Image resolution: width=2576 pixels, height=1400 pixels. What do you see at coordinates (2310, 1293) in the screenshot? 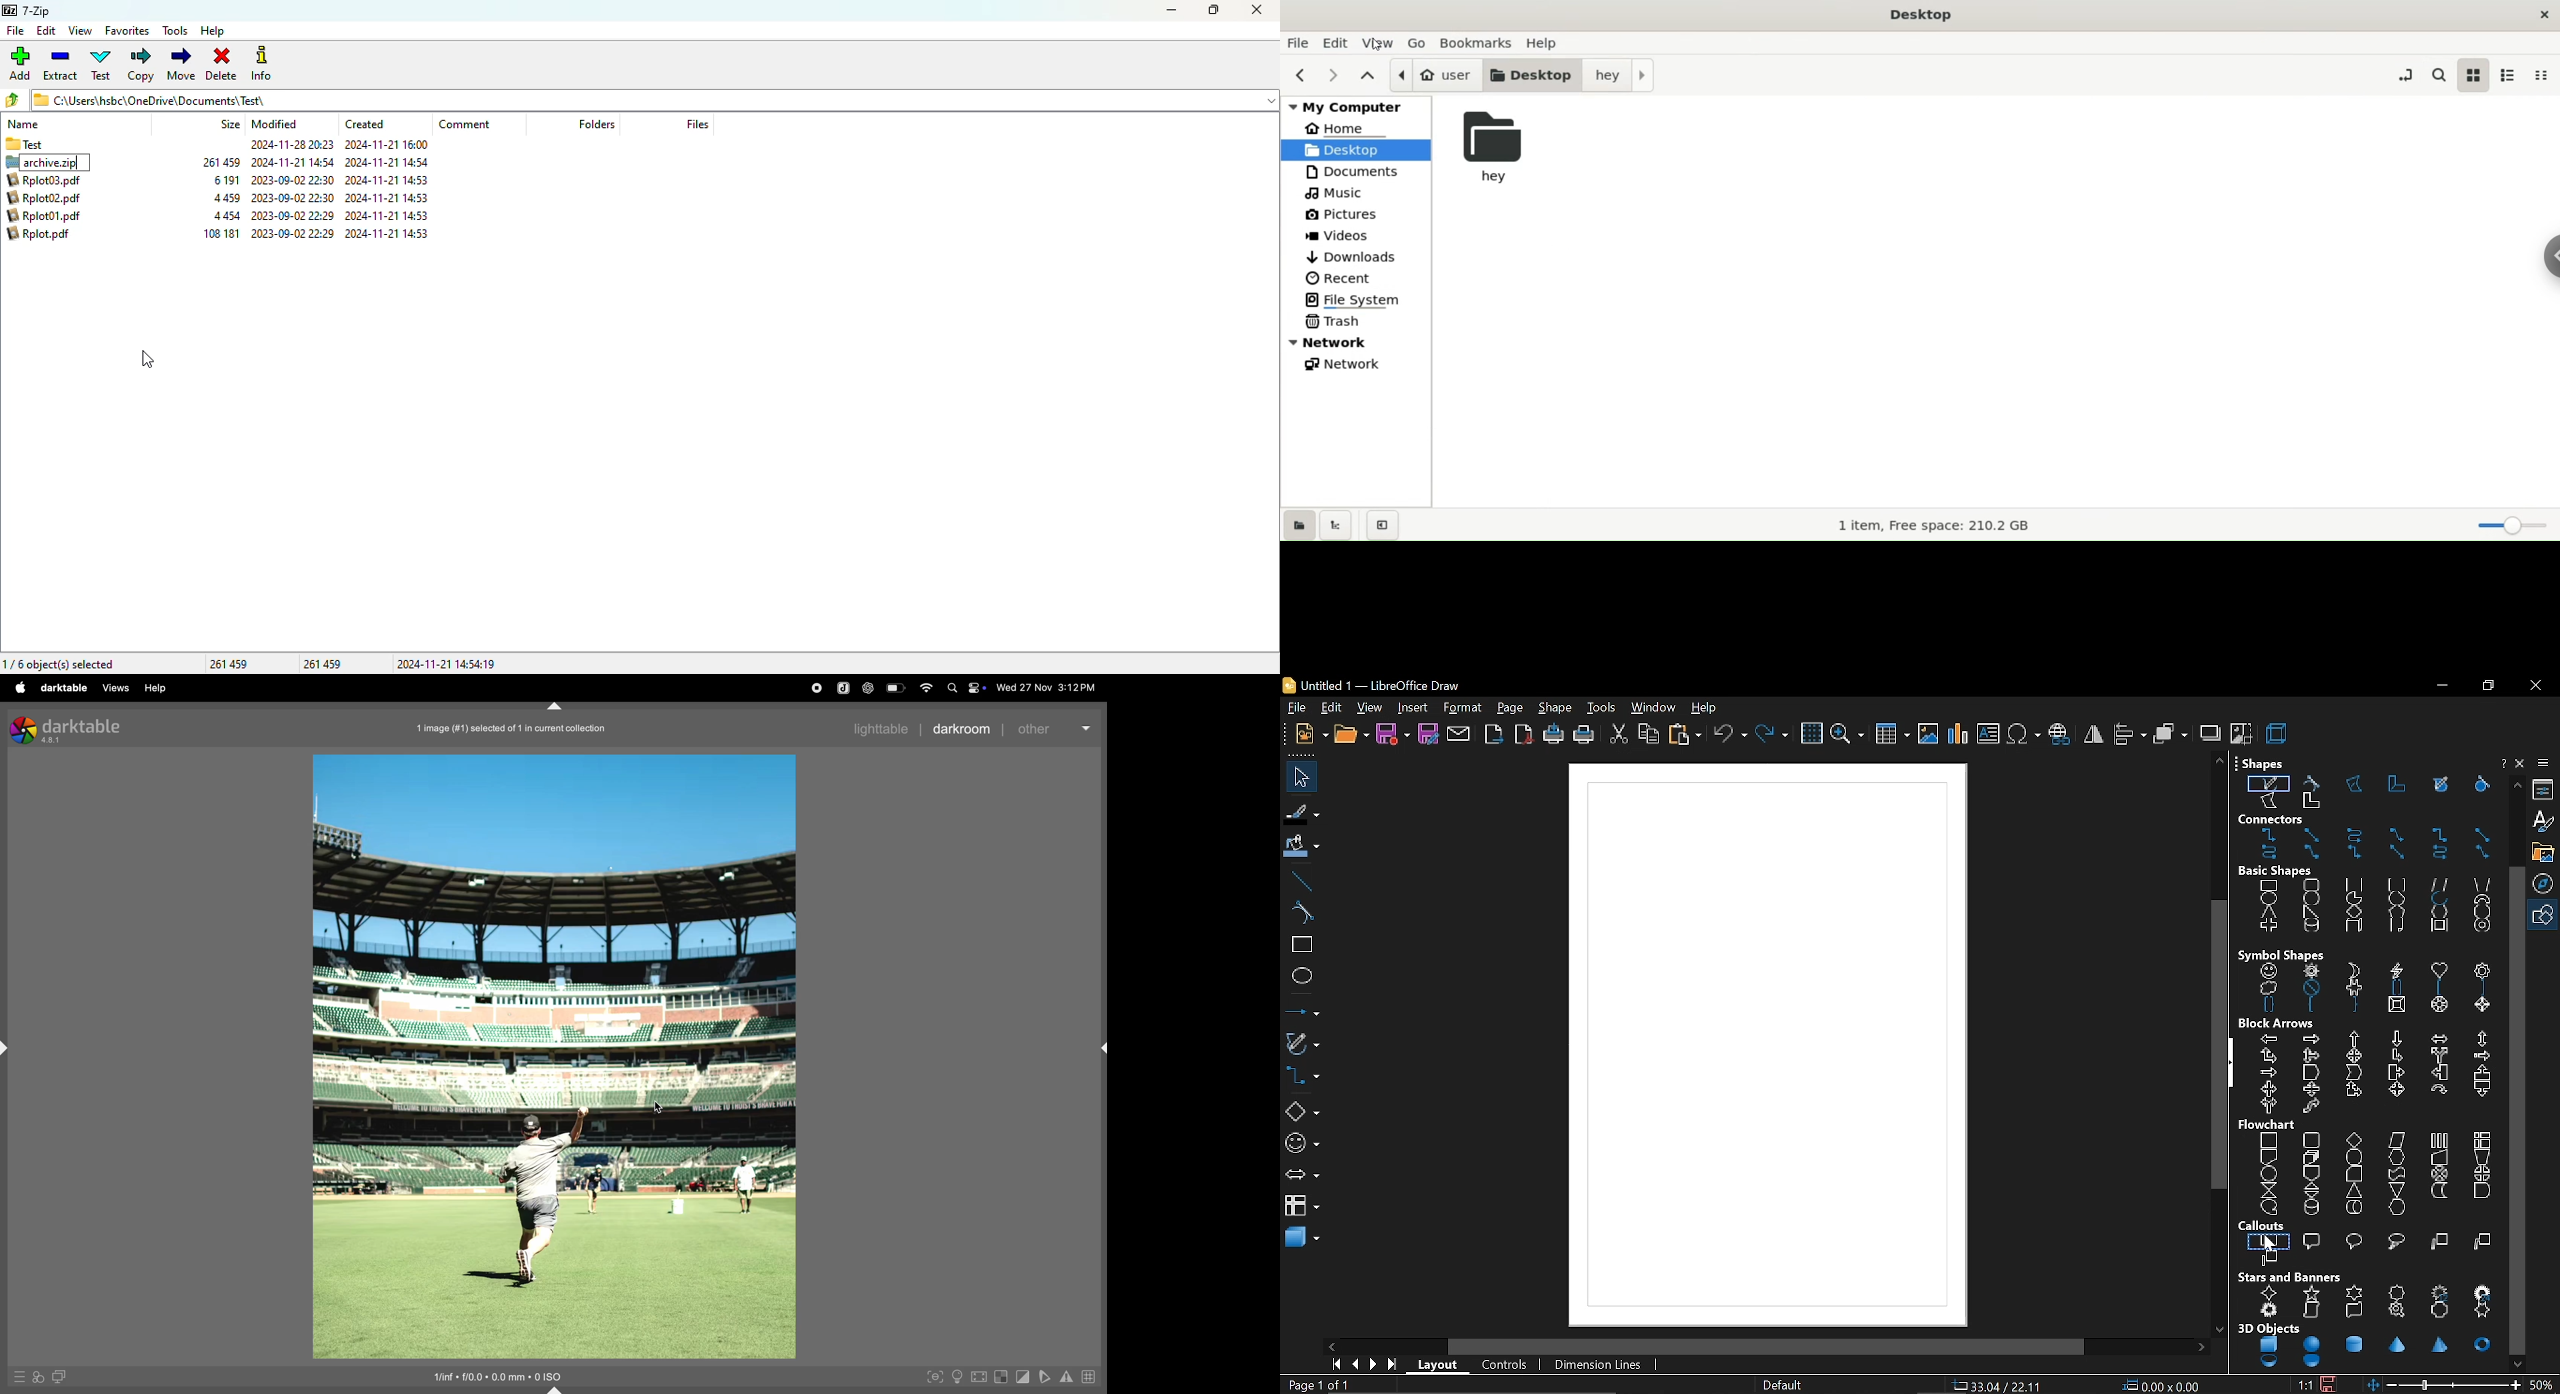
I see `5 point star` at bounding box center [2310, 1293].